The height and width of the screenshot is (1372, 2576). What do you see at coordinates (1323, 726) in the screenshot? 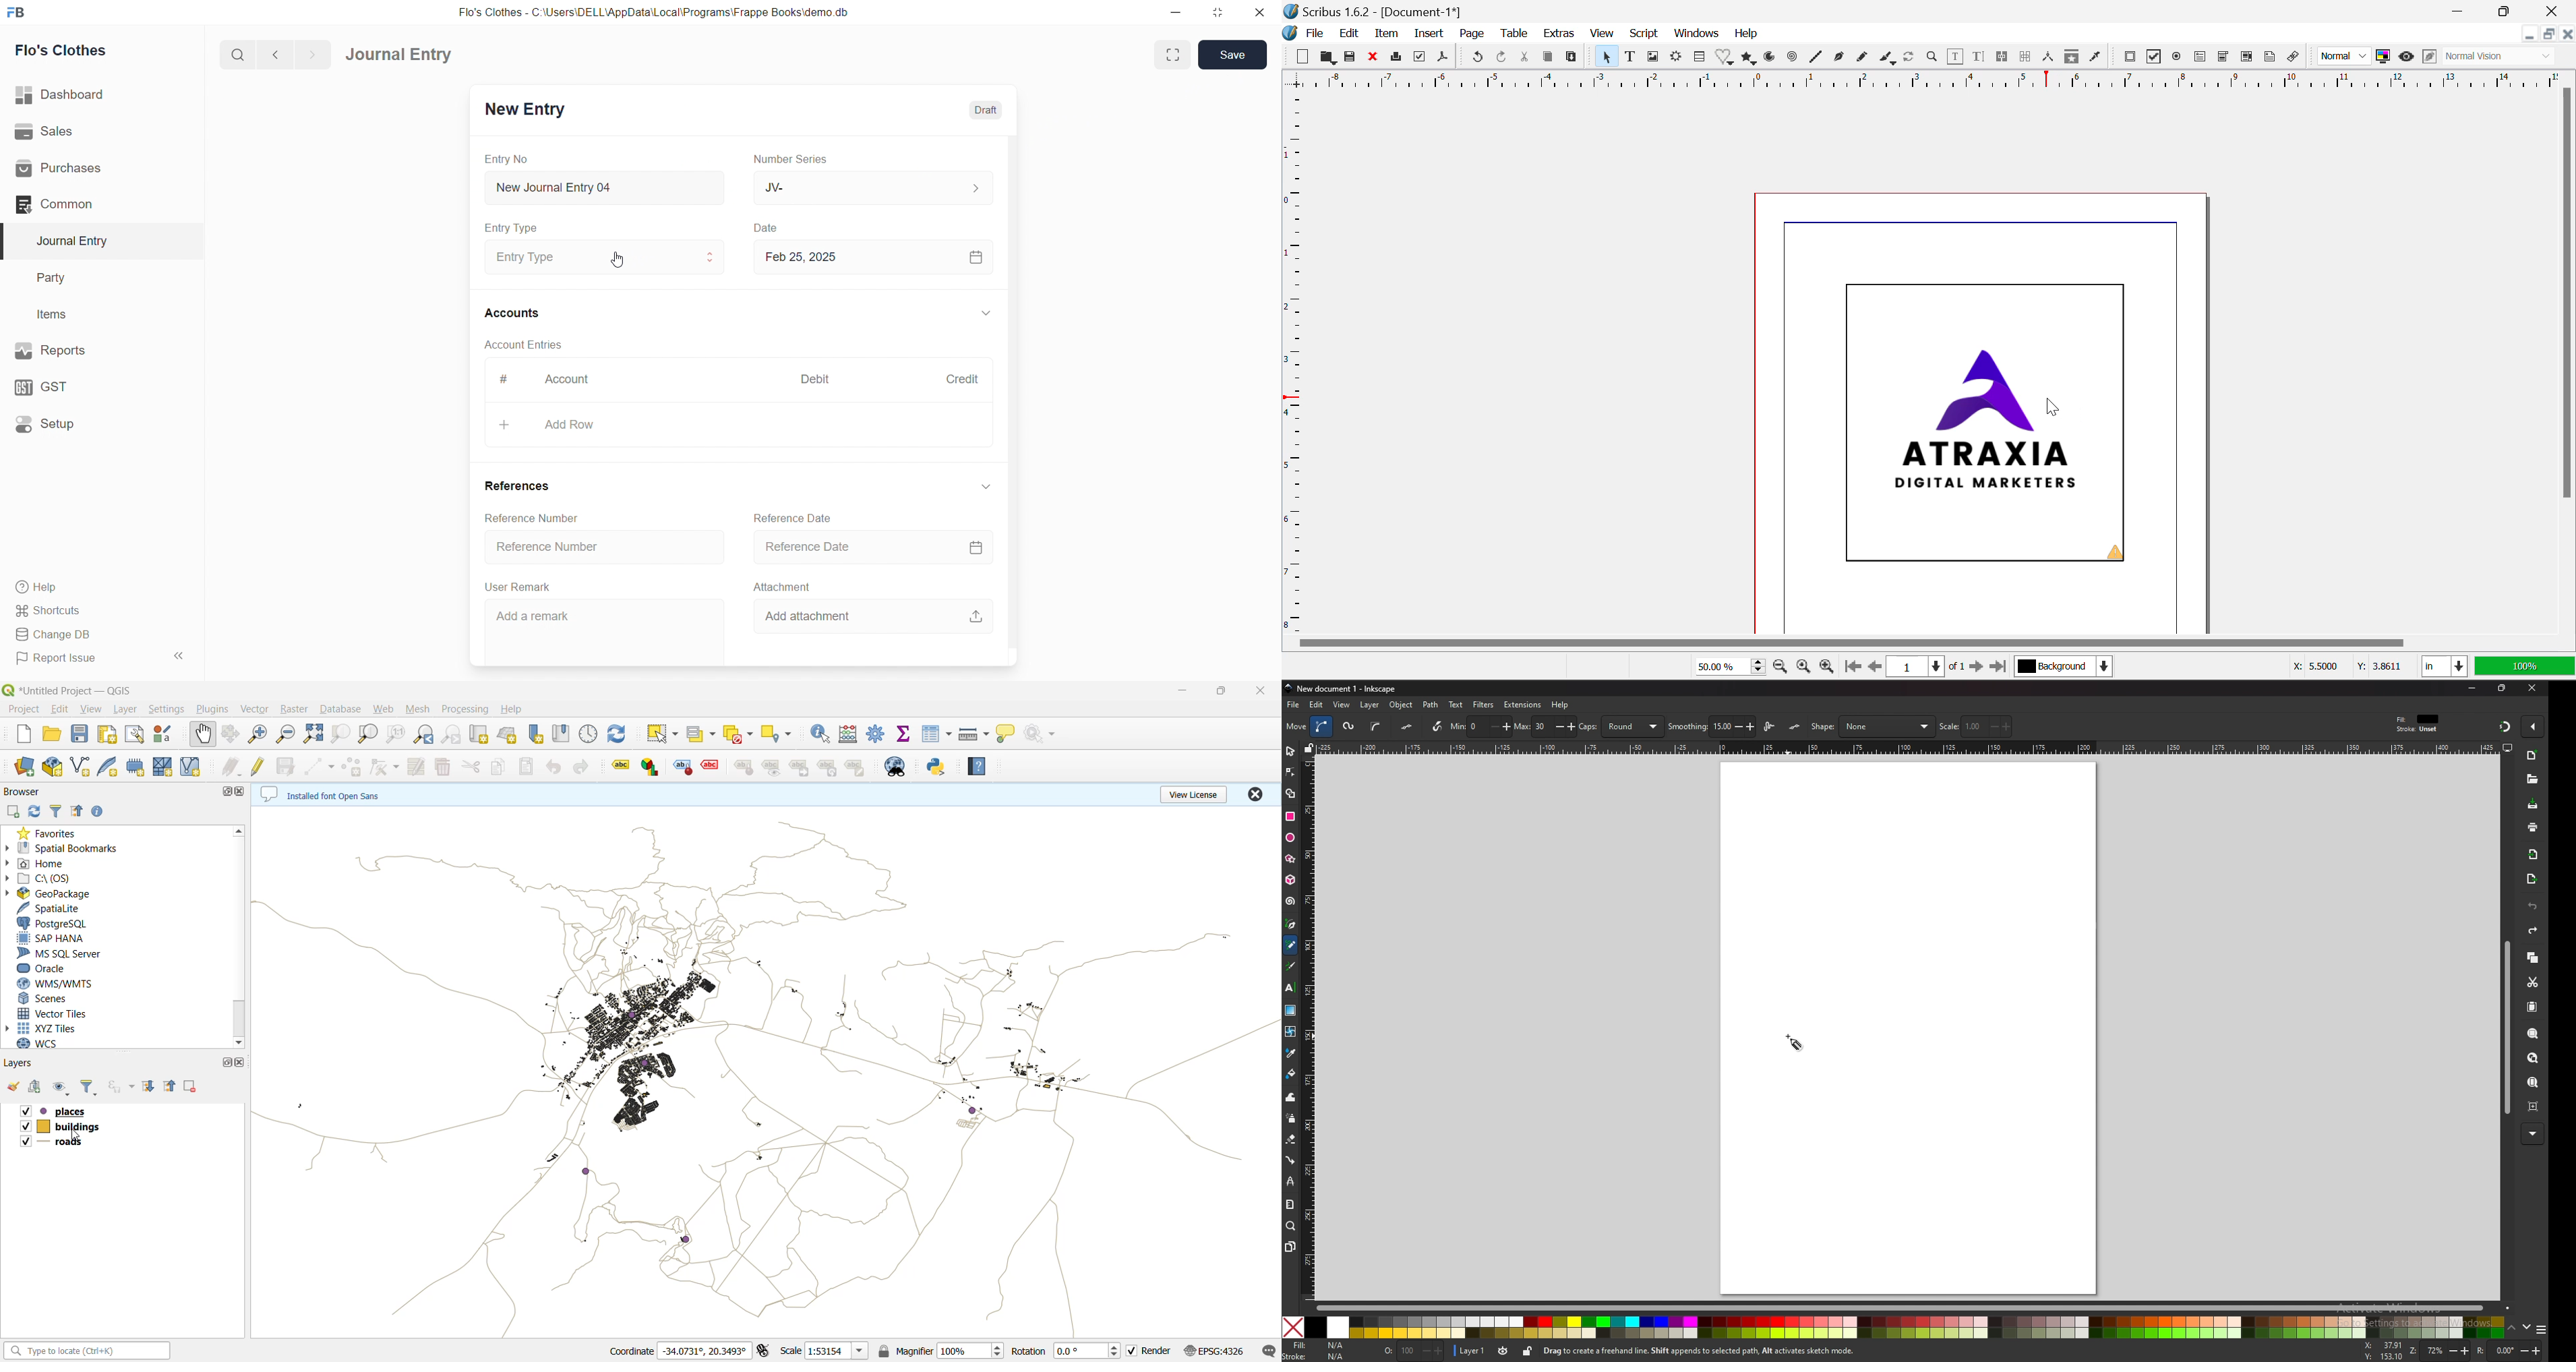
I see `bezier path` at bounding box center [1323, 726].